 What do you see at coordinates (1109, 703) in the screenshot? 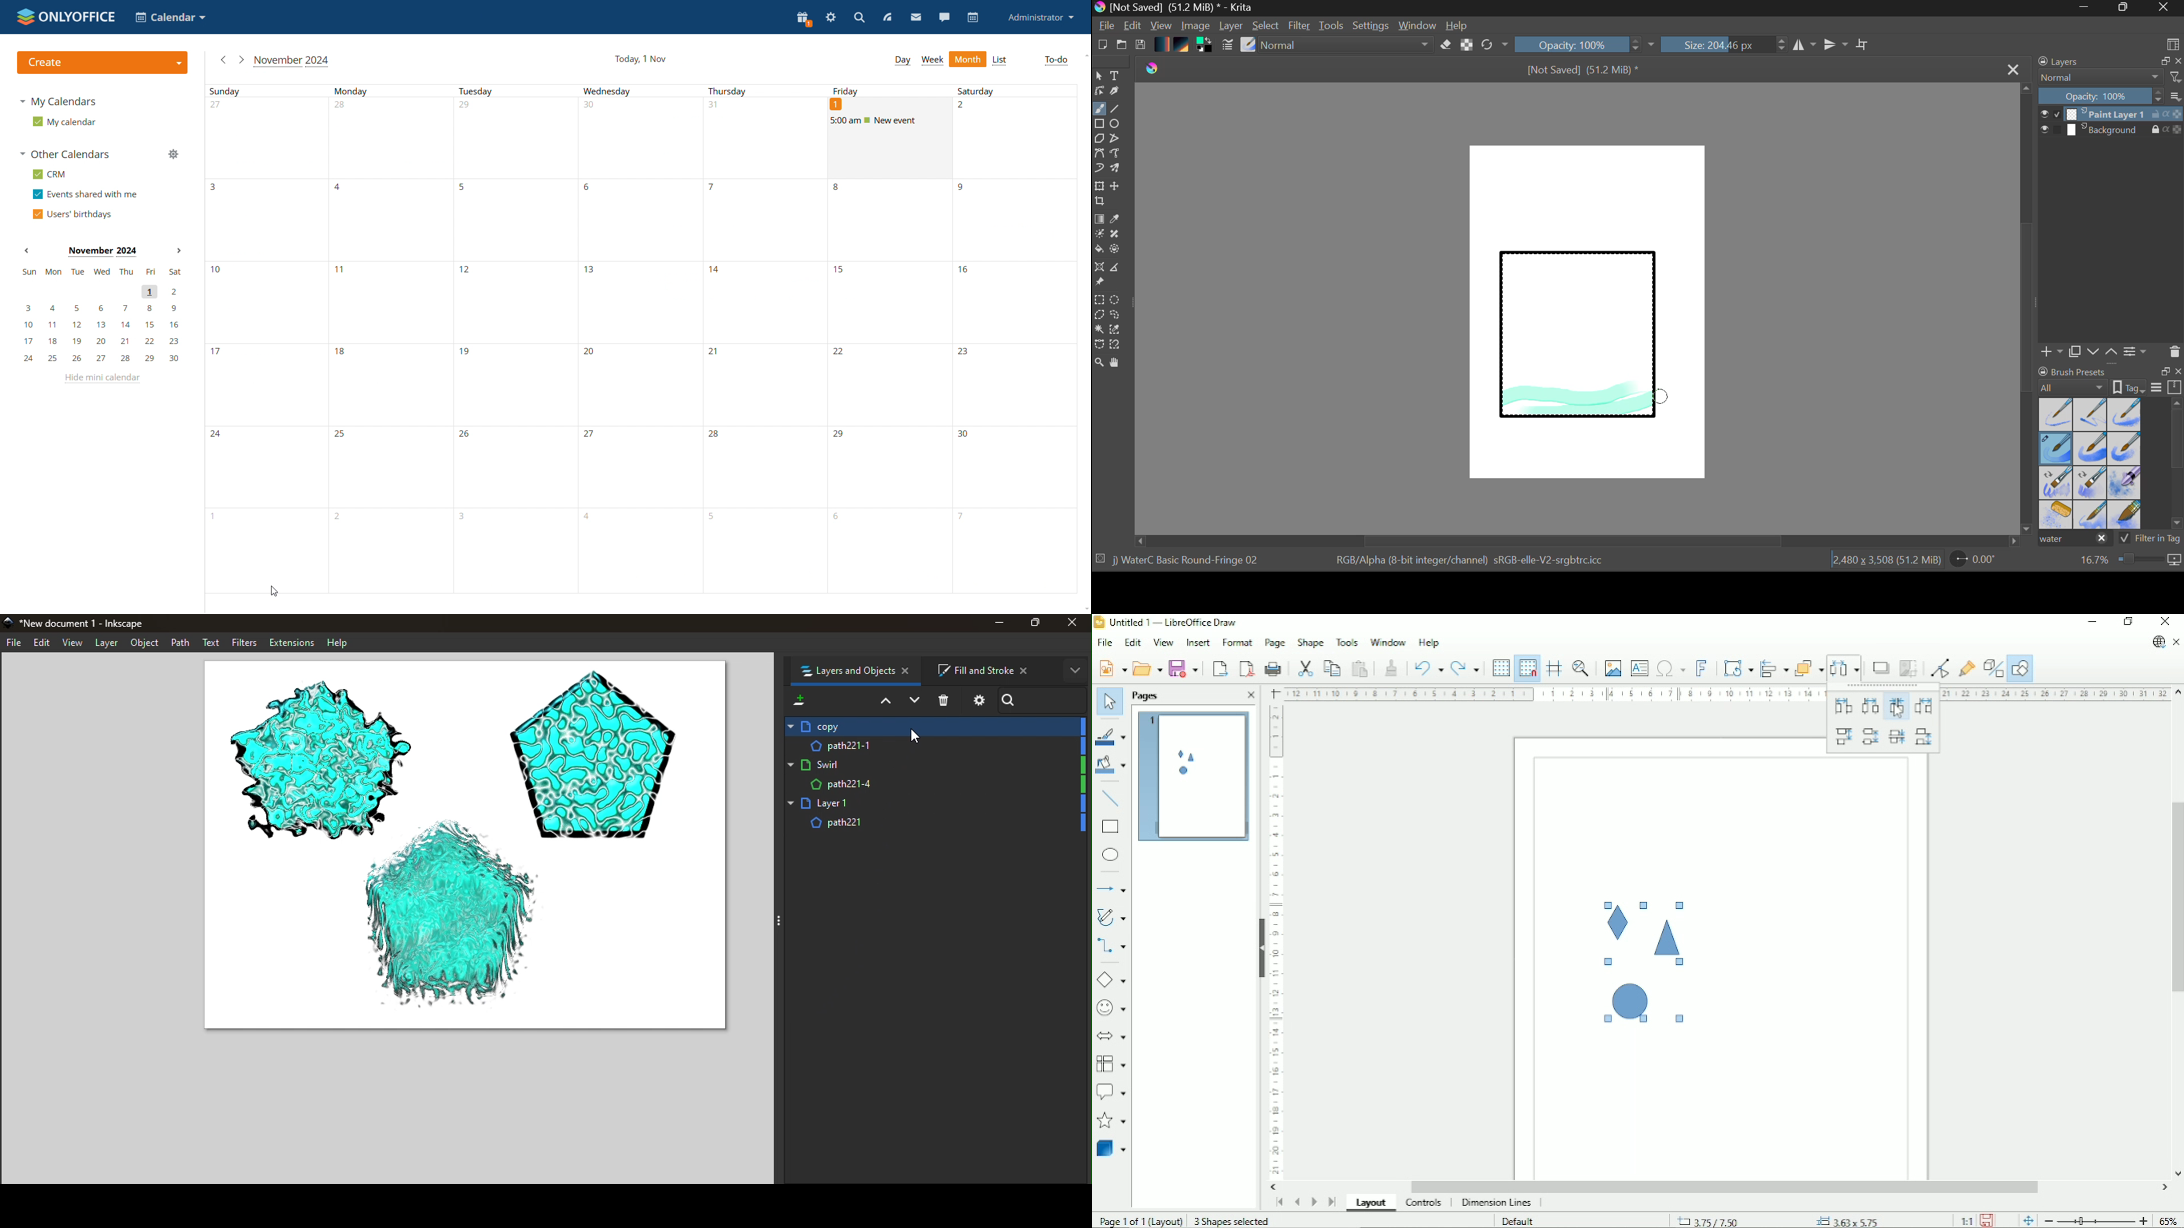
I see `Select` at bounding box center [1109, 703].